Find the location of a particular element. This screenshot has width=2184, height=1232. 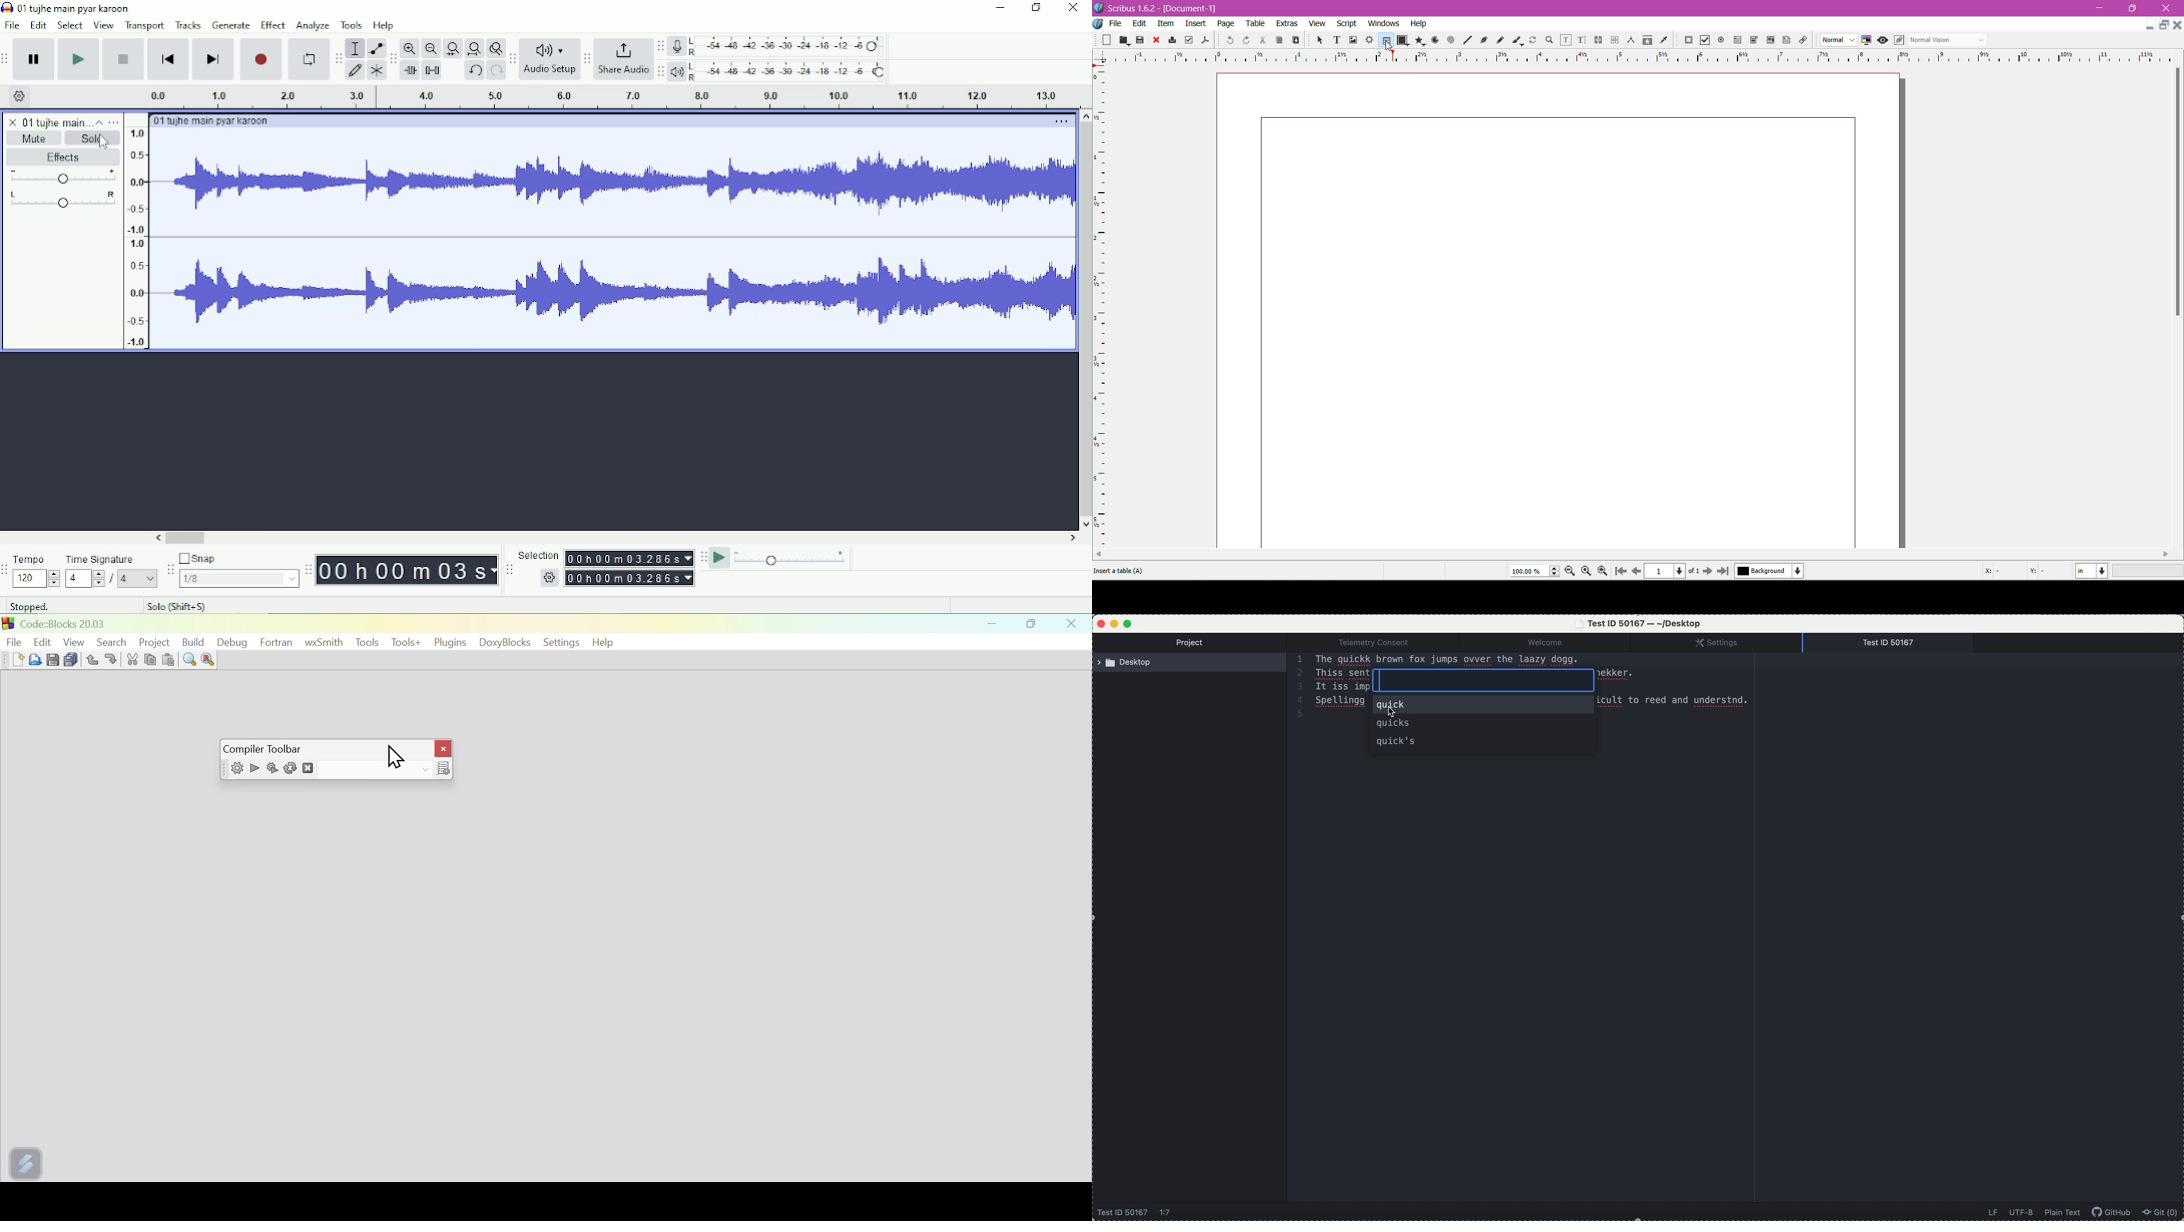

First Page is located at coordinates (1620, 573).